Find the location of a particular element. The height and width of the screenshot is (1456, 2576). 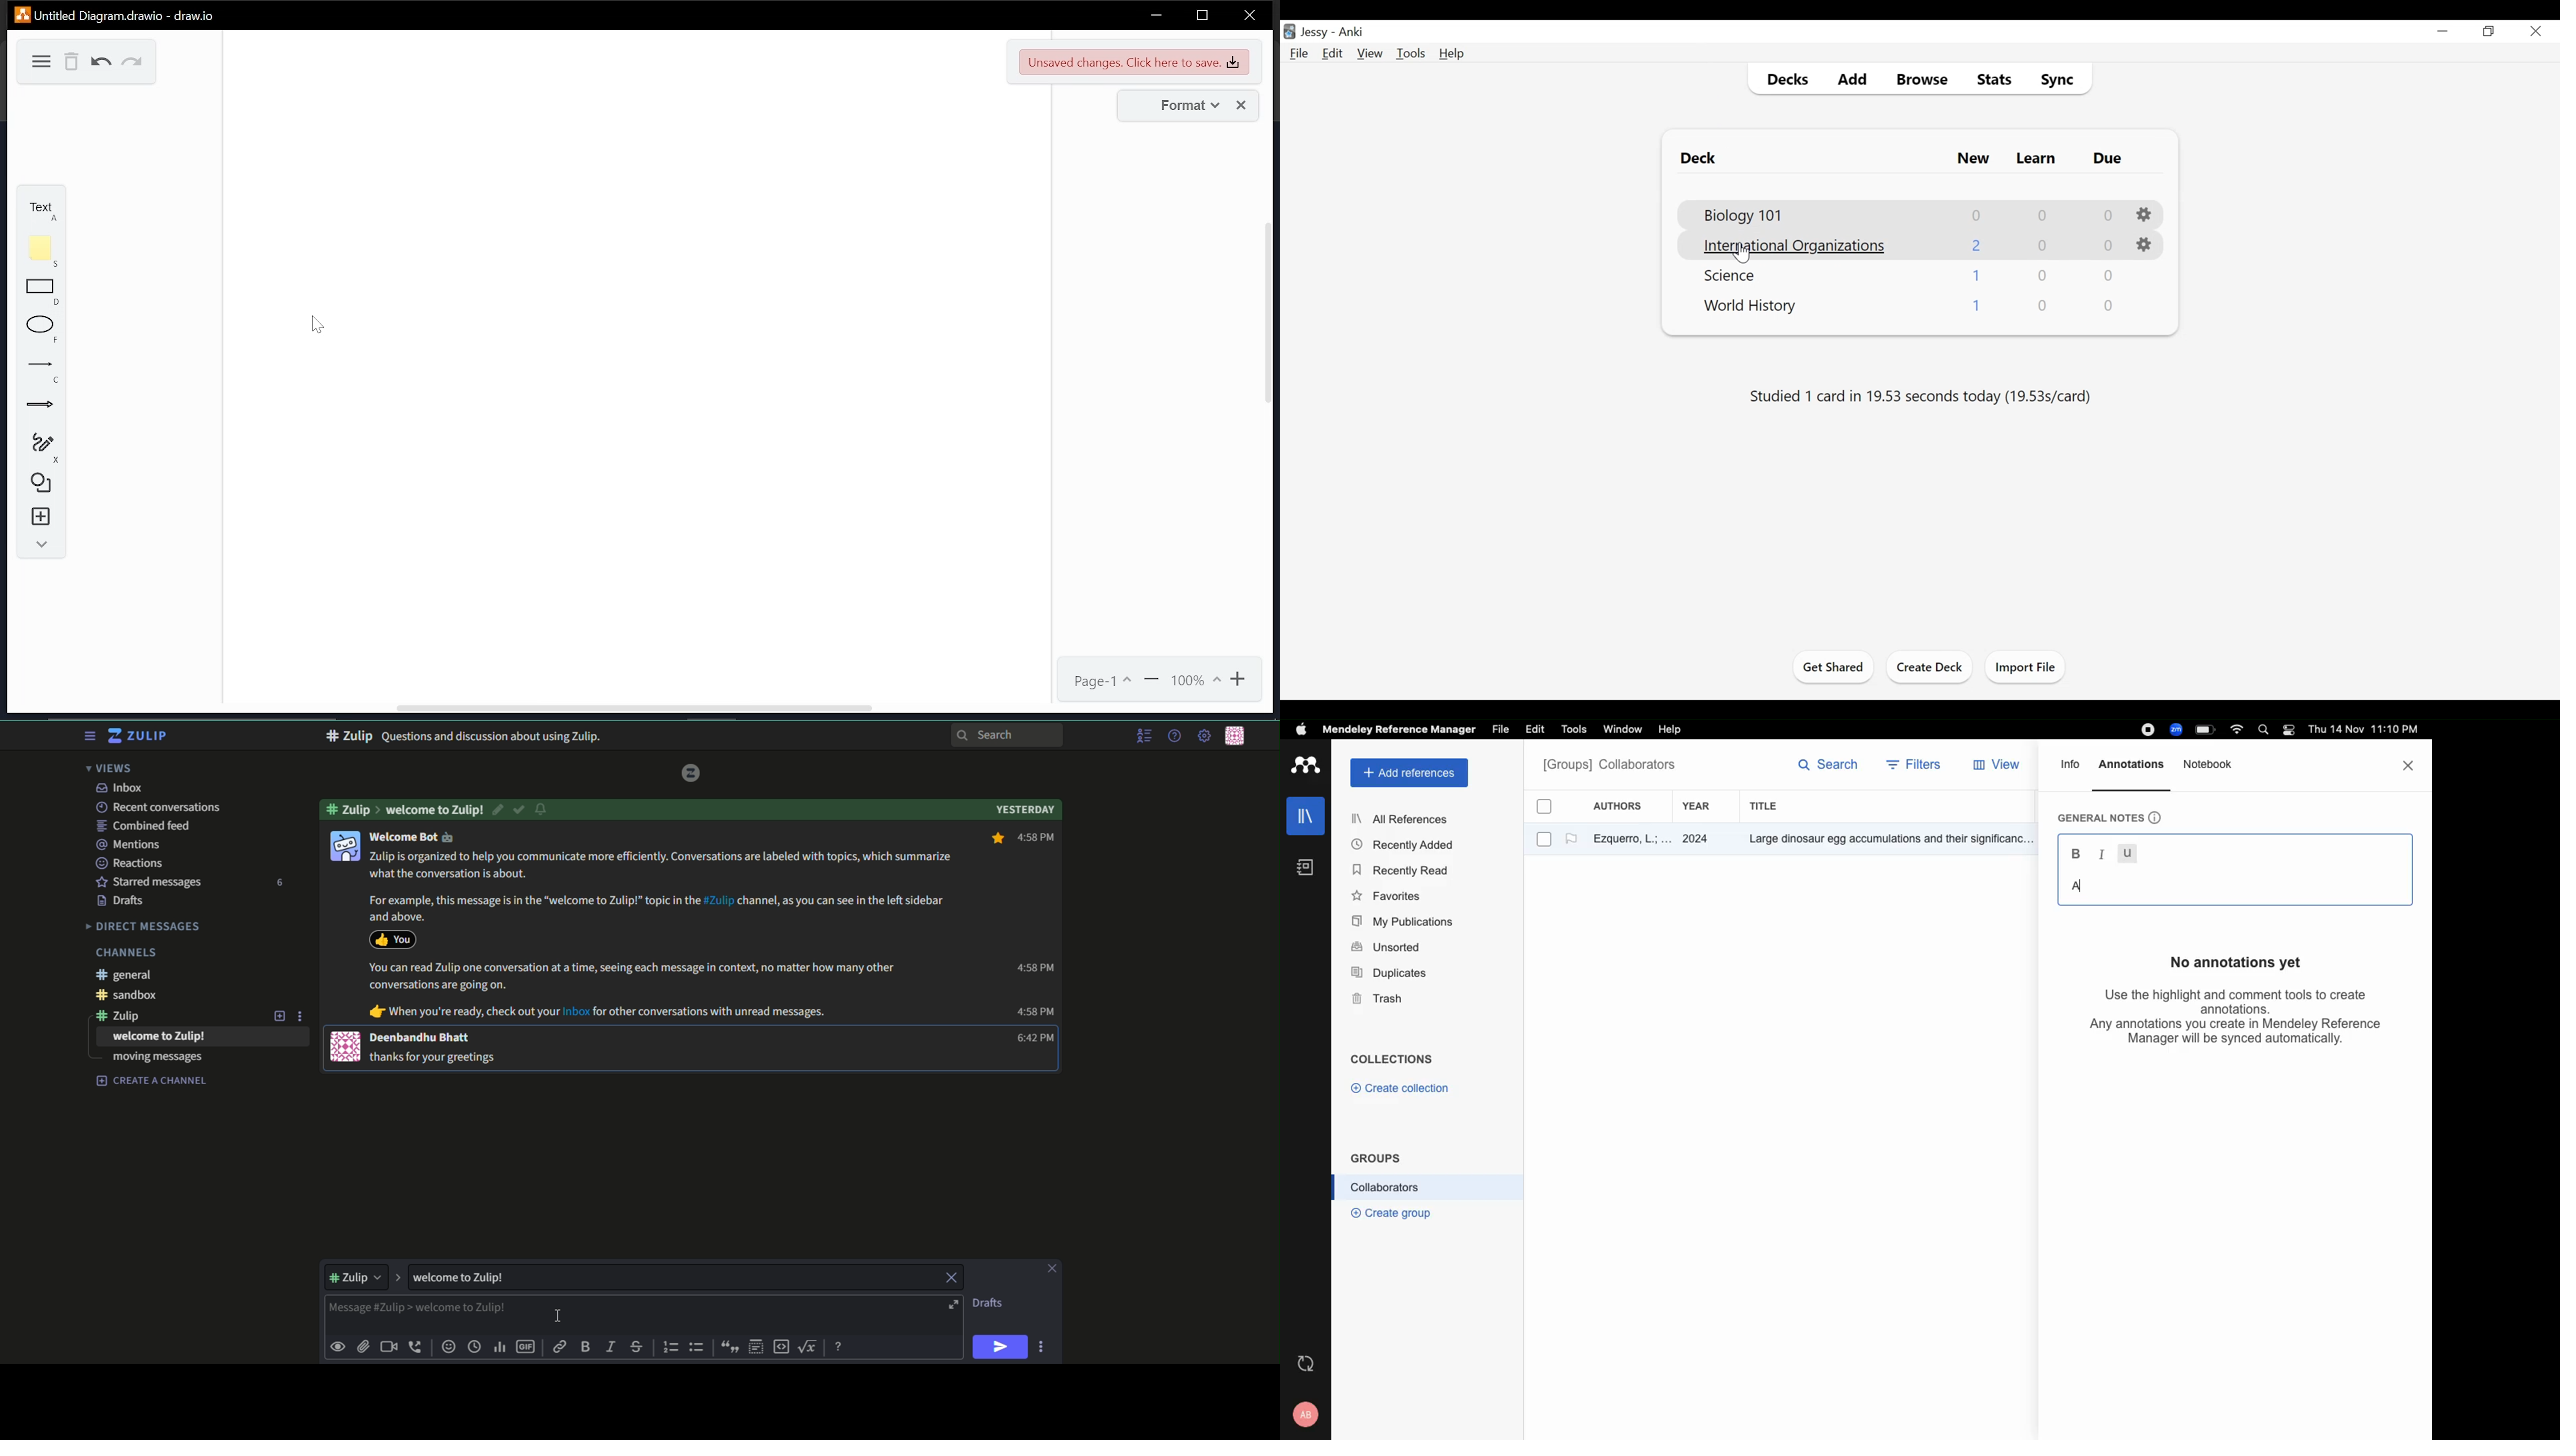

#zulip is located at coordinates (355, 1276).